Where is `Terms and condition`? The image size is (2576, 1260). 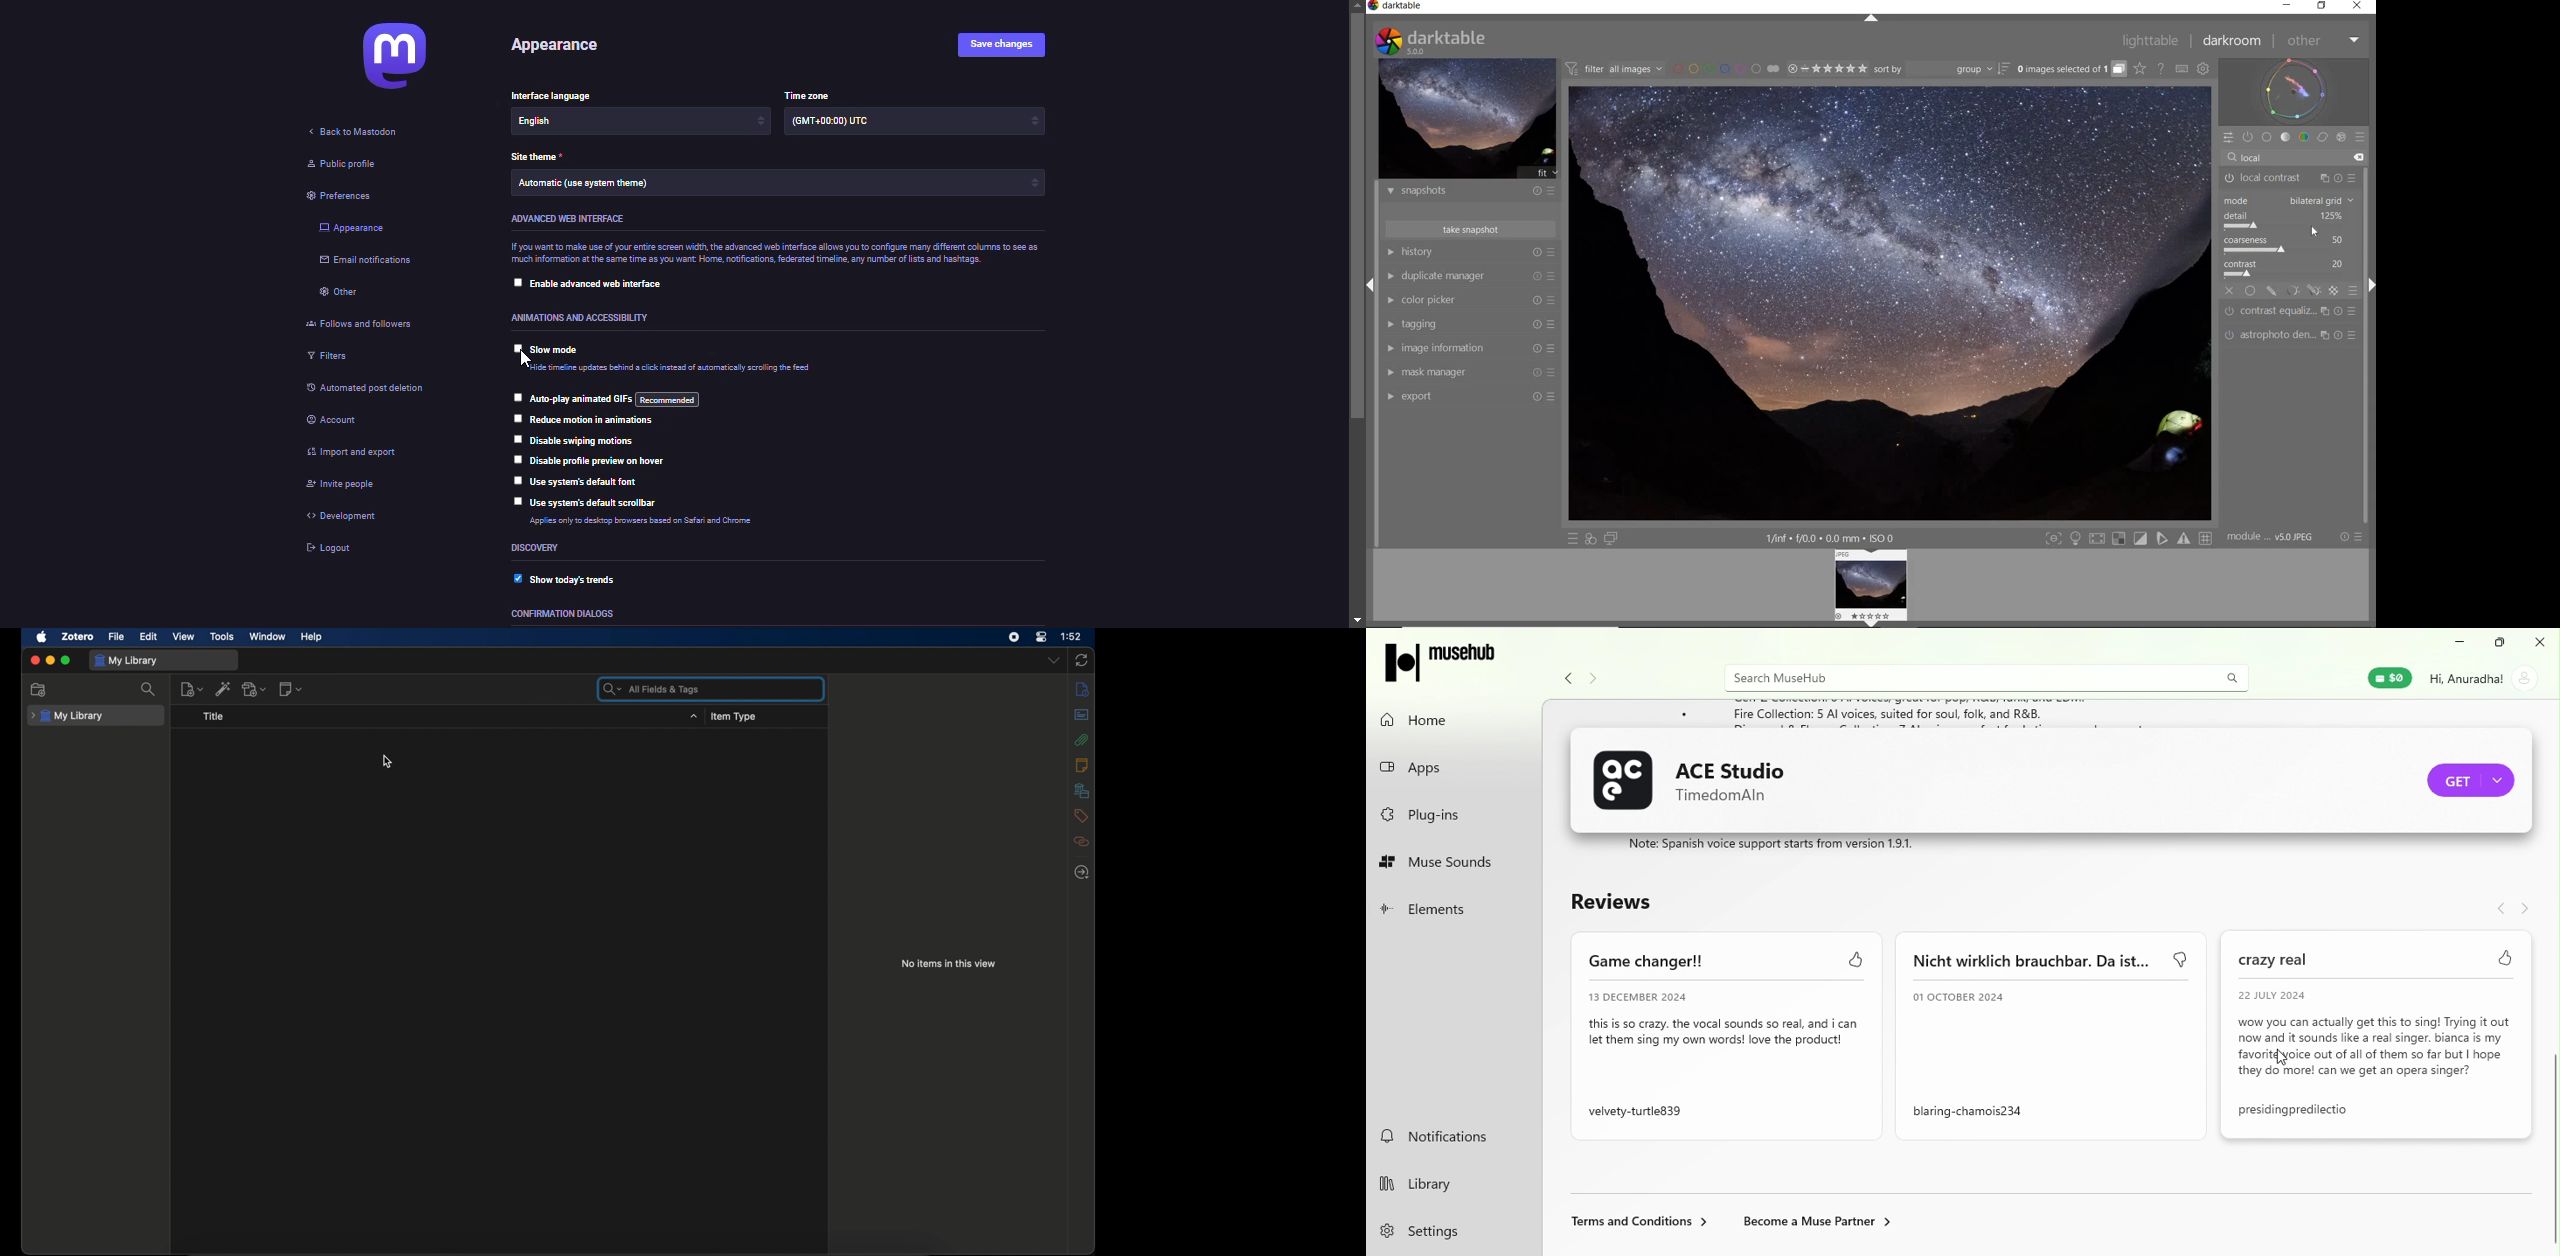
Terms and condition is located at coordinates (1637, 1225).